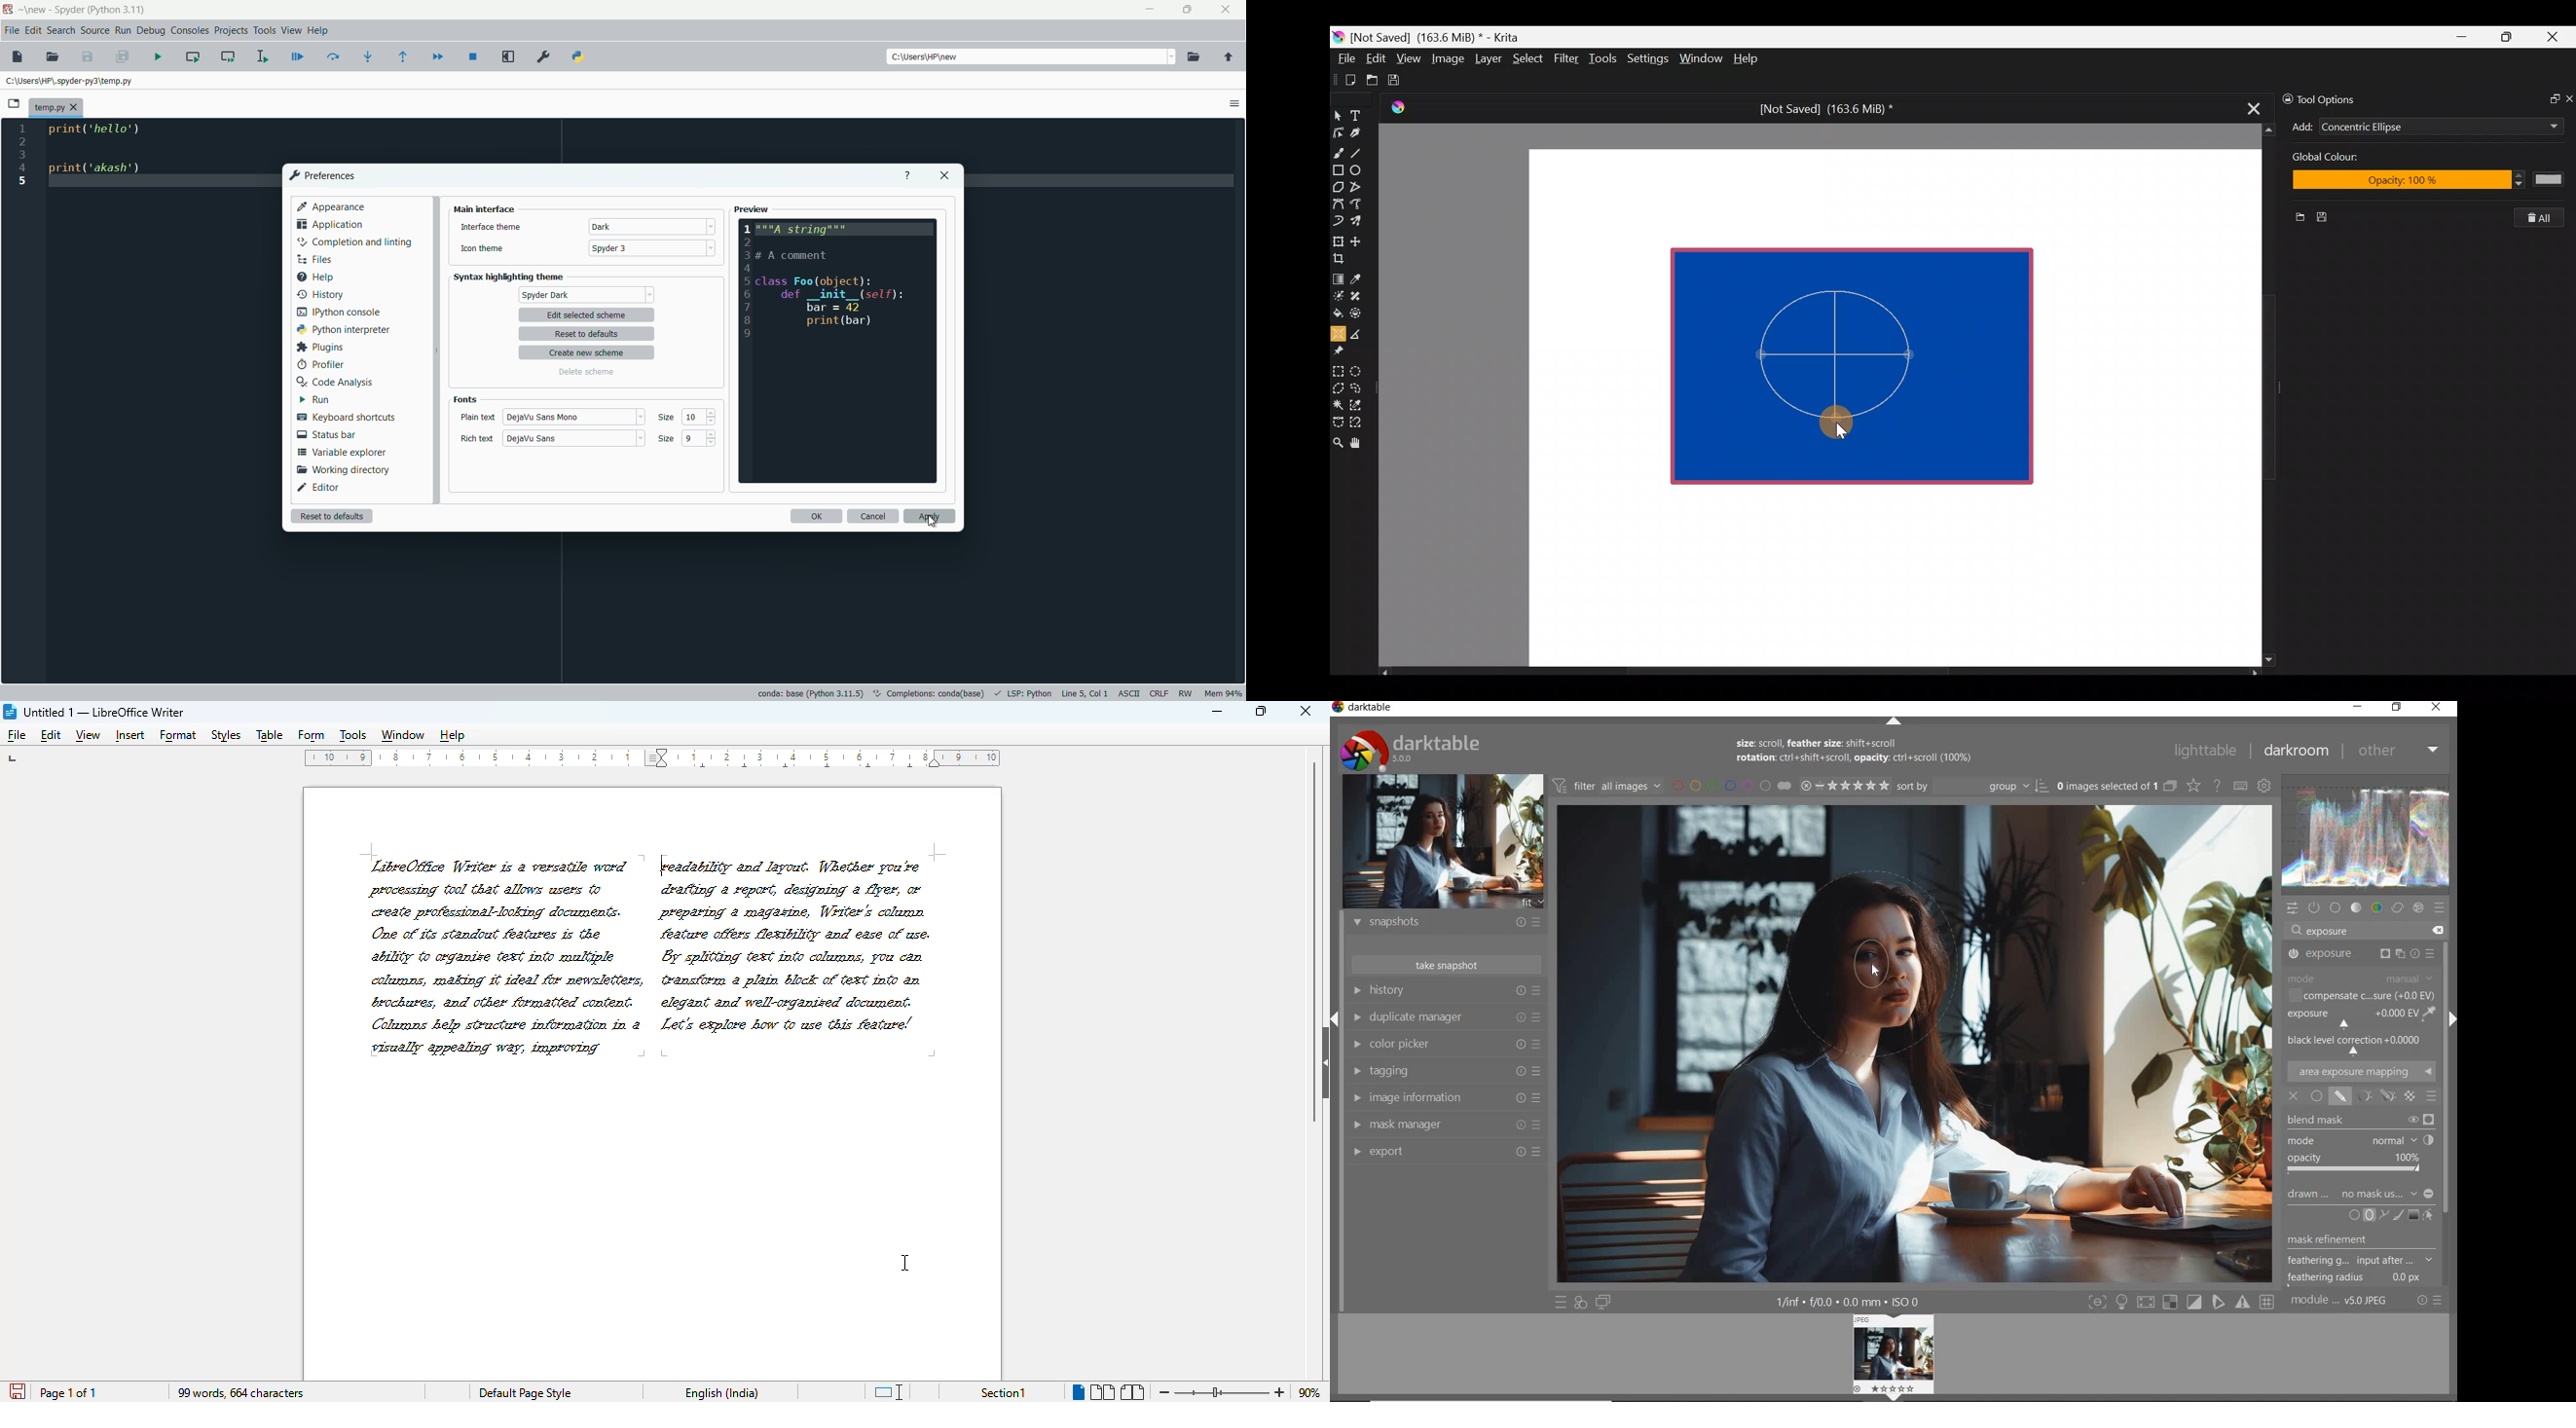 This screenshot has width=2576, height=1428. What do you see at coordinates (586, 315) in the screenshot?
I see `edit selected scheme` at bounding box center [586, 315].